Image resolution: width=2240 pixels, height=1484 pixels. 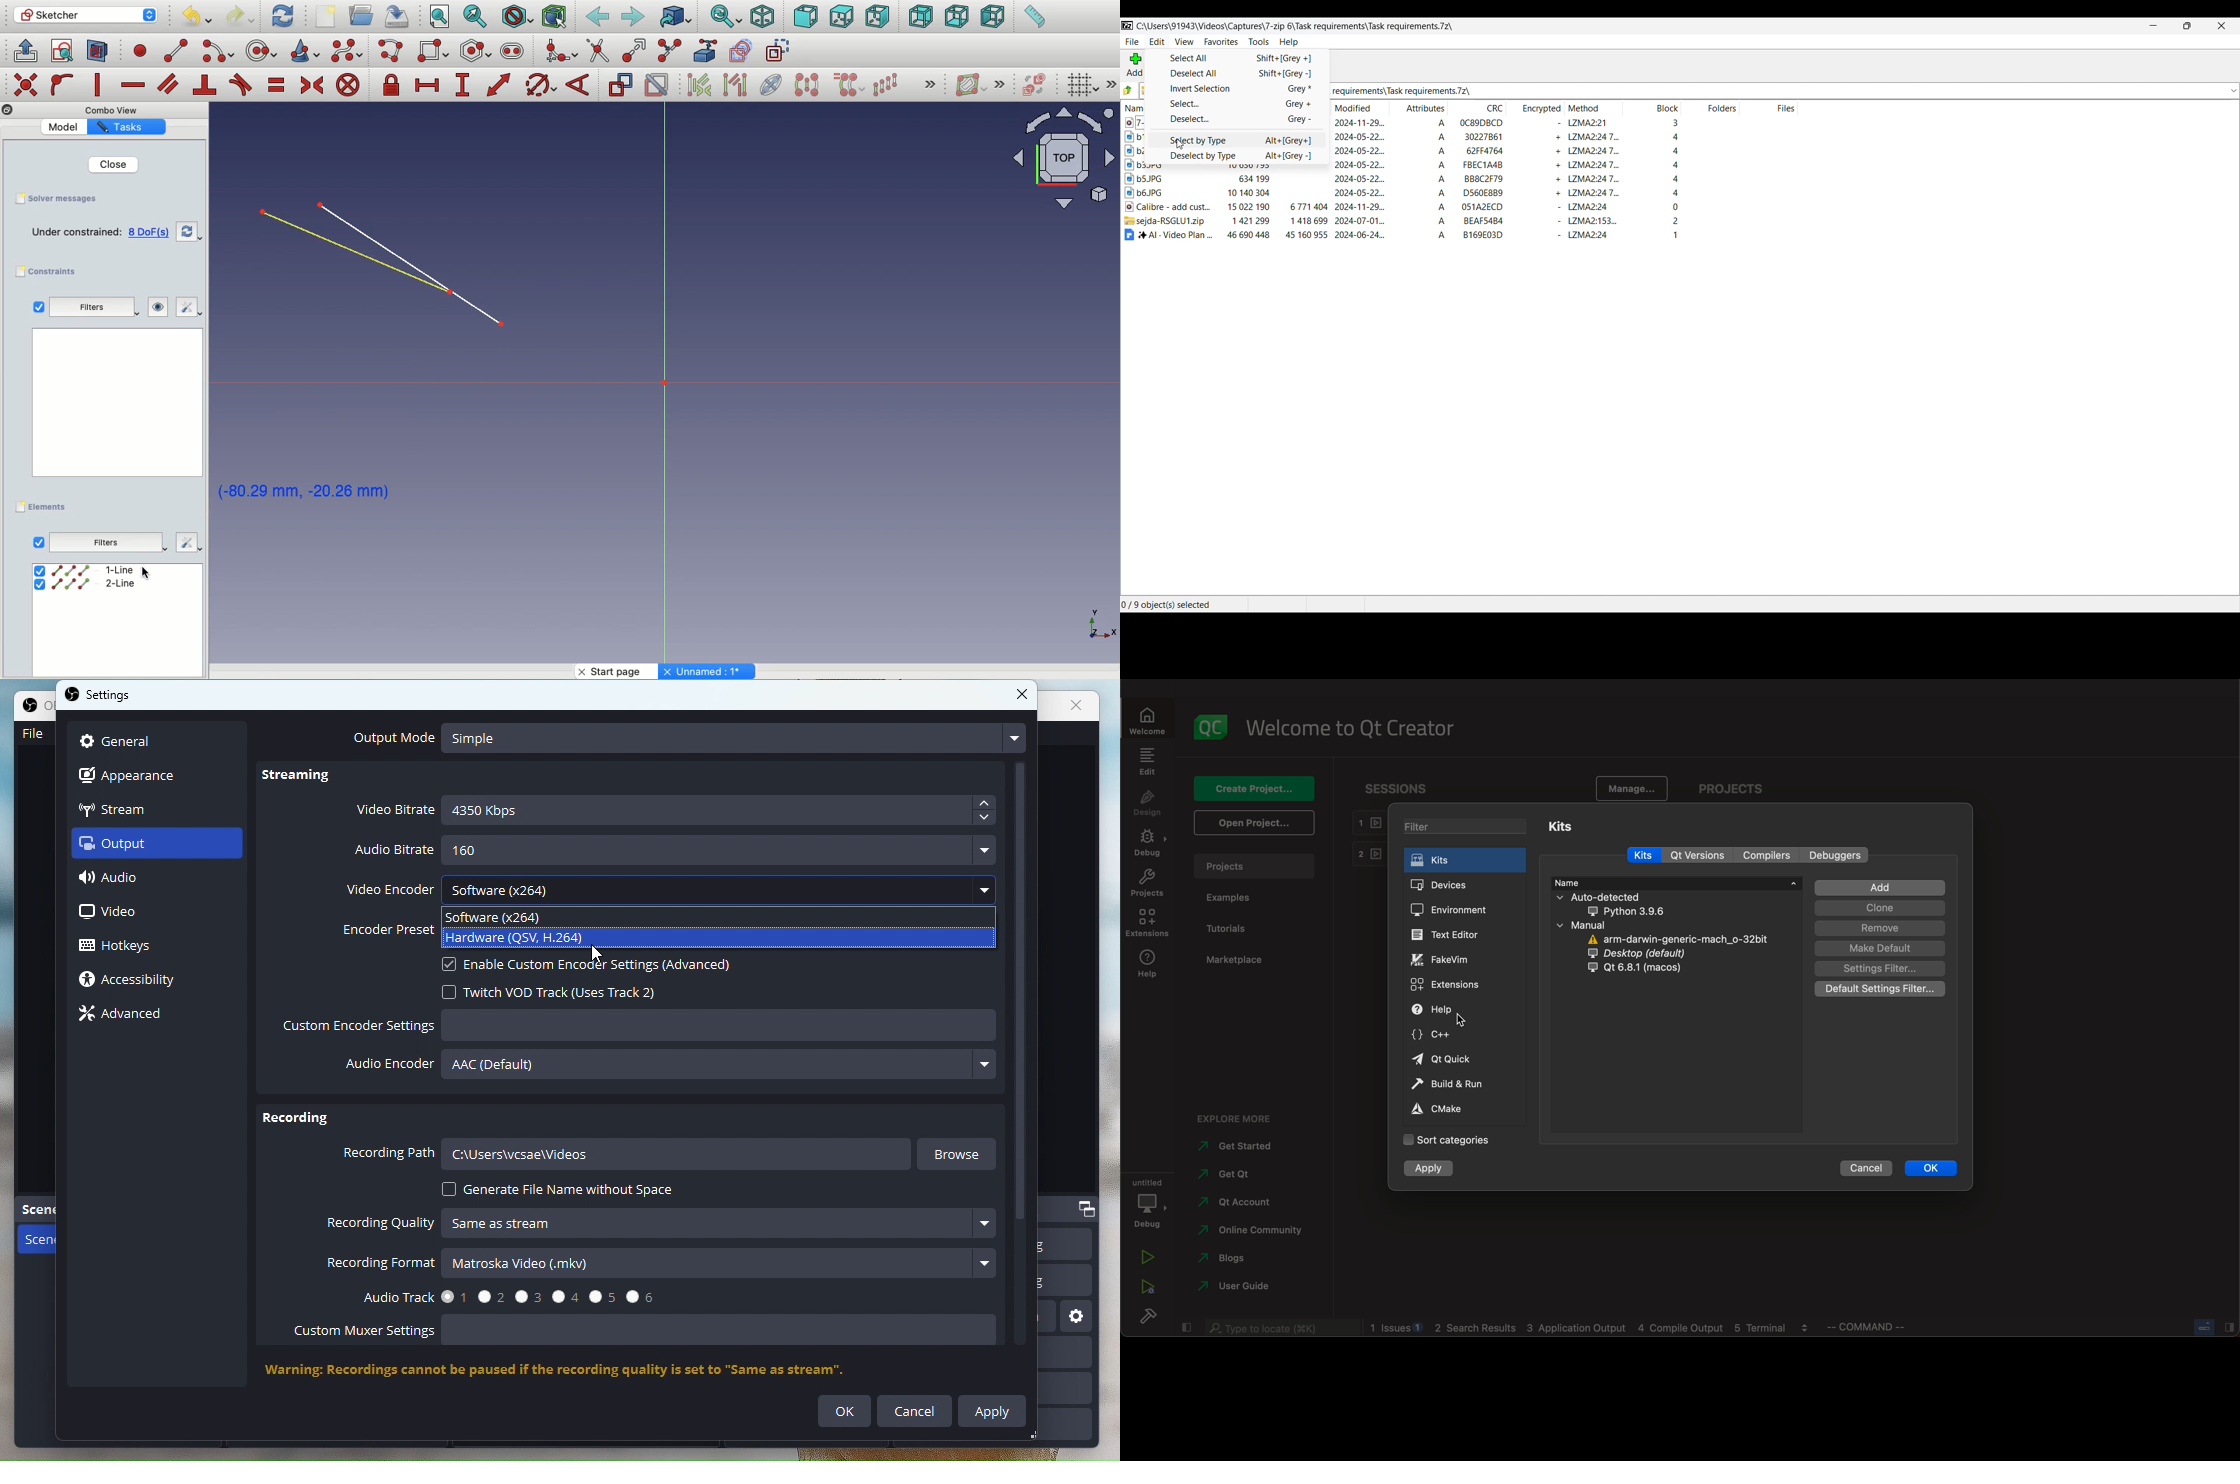 I want to click on Constraints , so click(x=50, y=271).